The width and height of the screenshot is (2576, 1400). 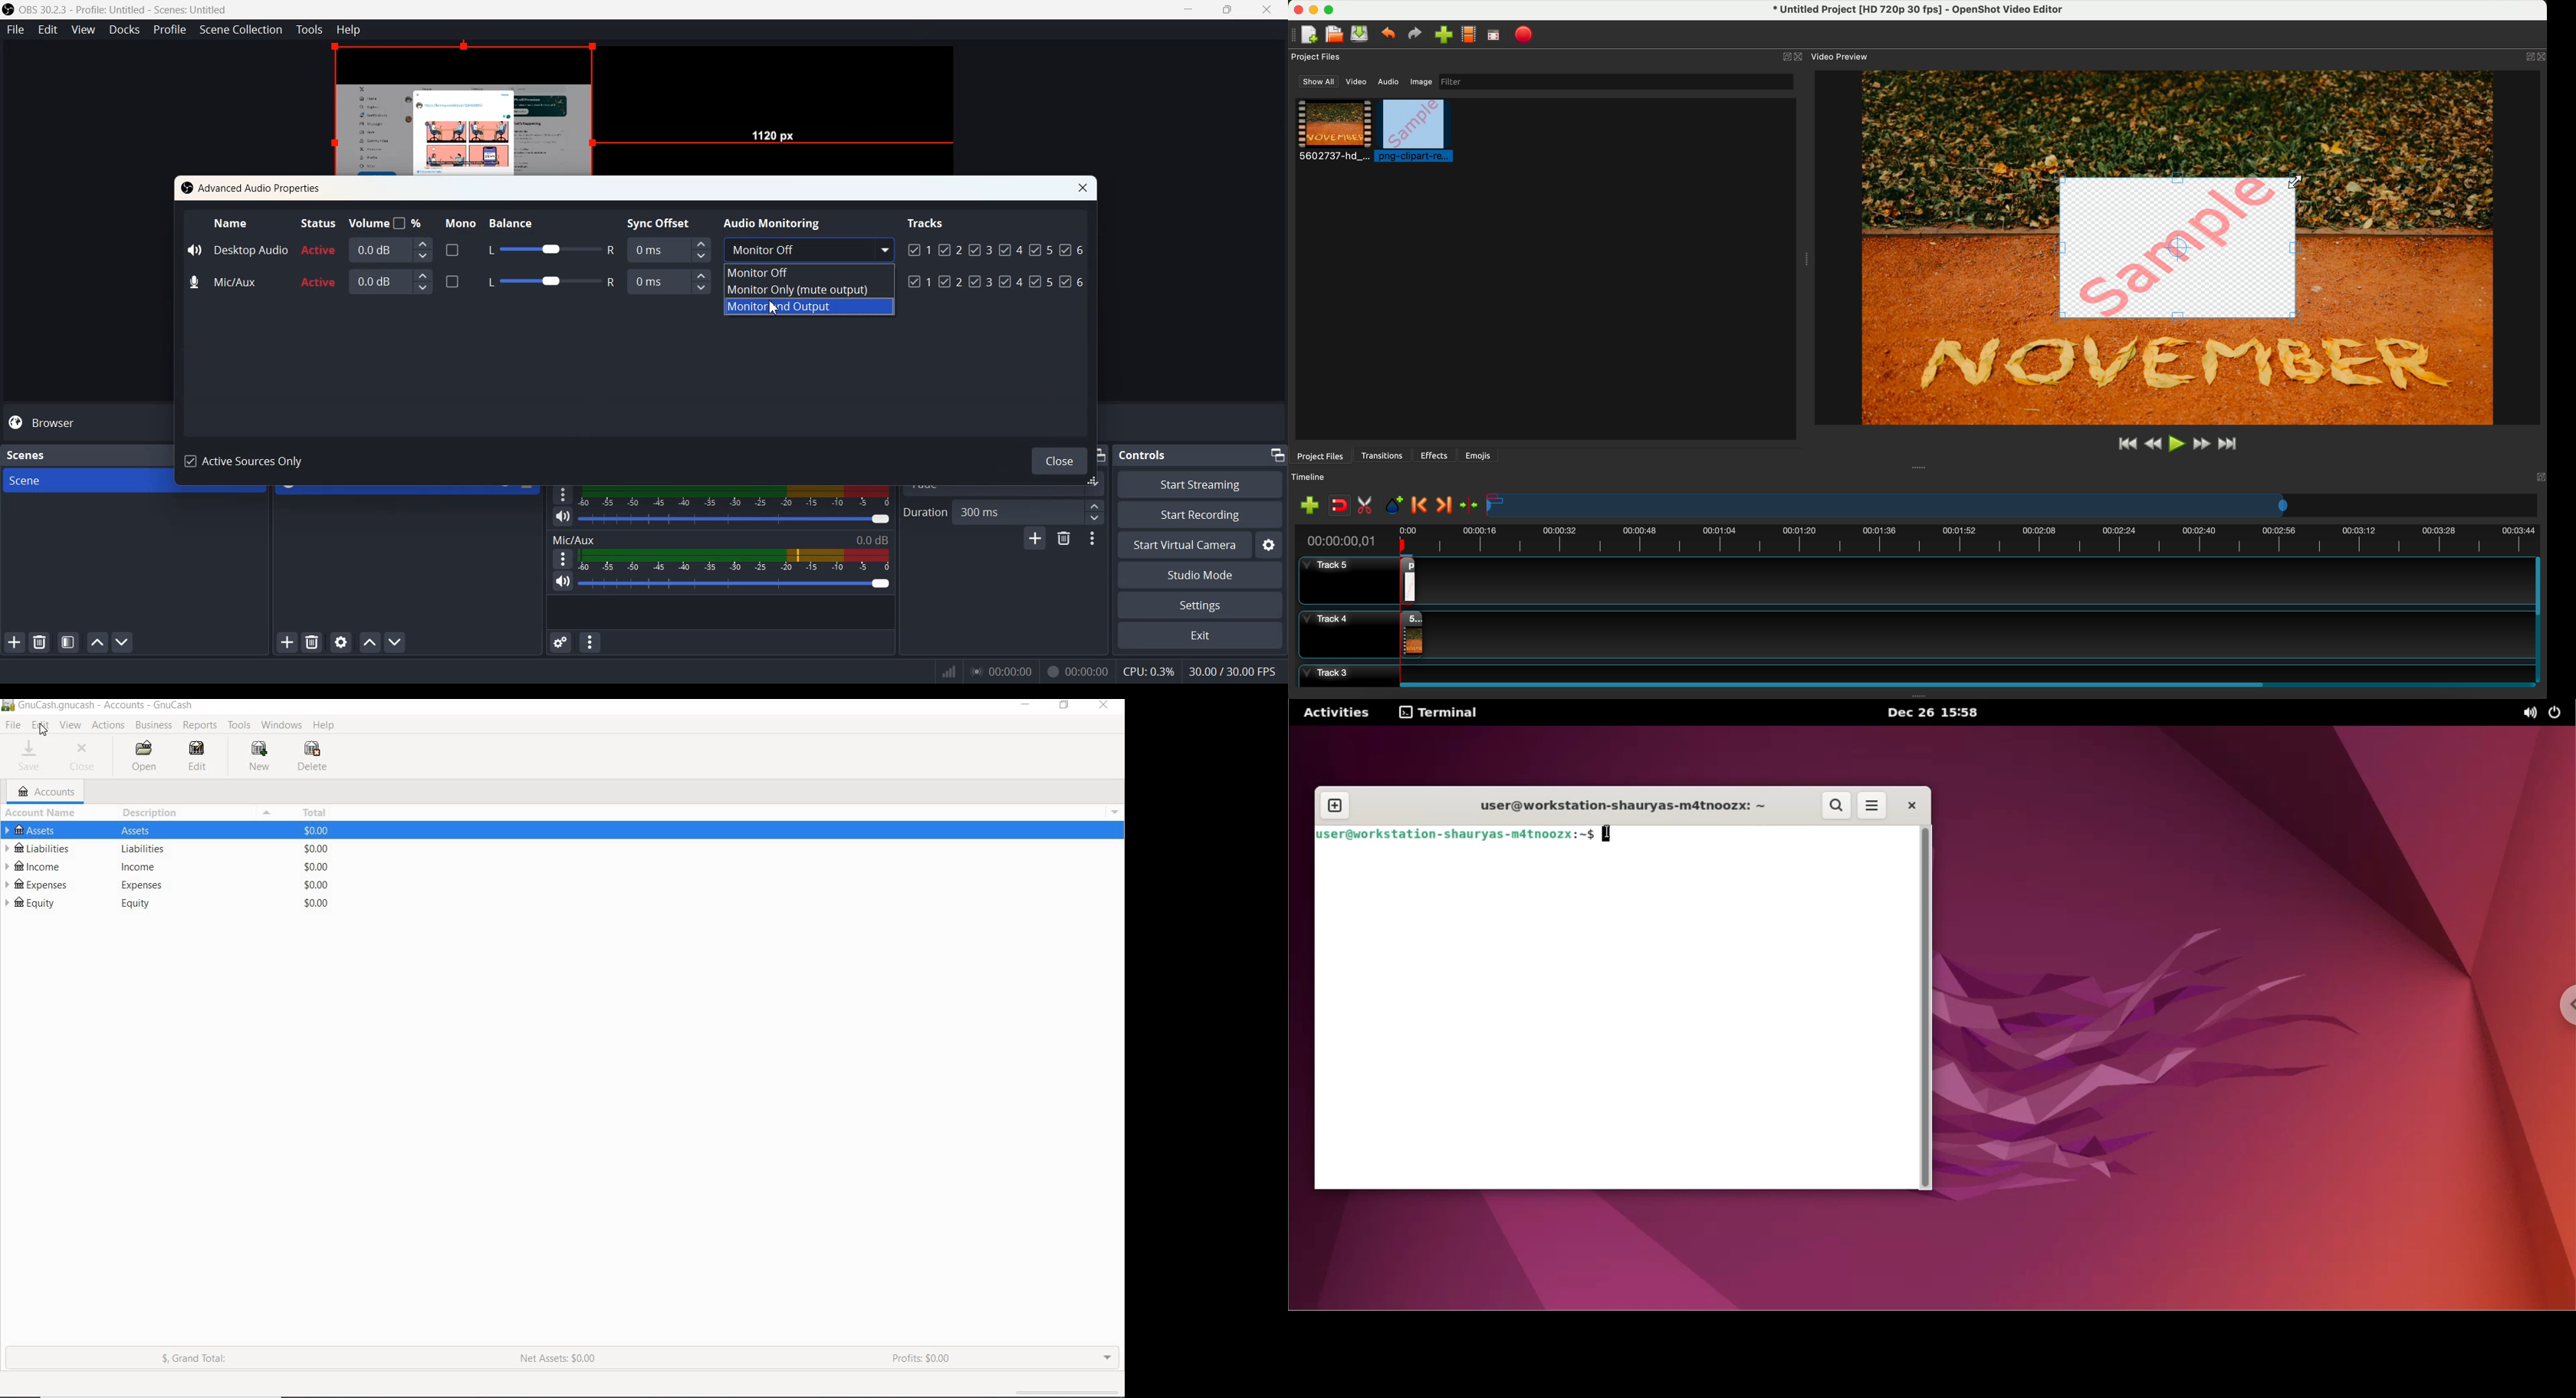 What do you see at coordinates (1468, 505) in the screenshot?
I see `center the timeline on the playhead` at bounding box center [1468, 505].